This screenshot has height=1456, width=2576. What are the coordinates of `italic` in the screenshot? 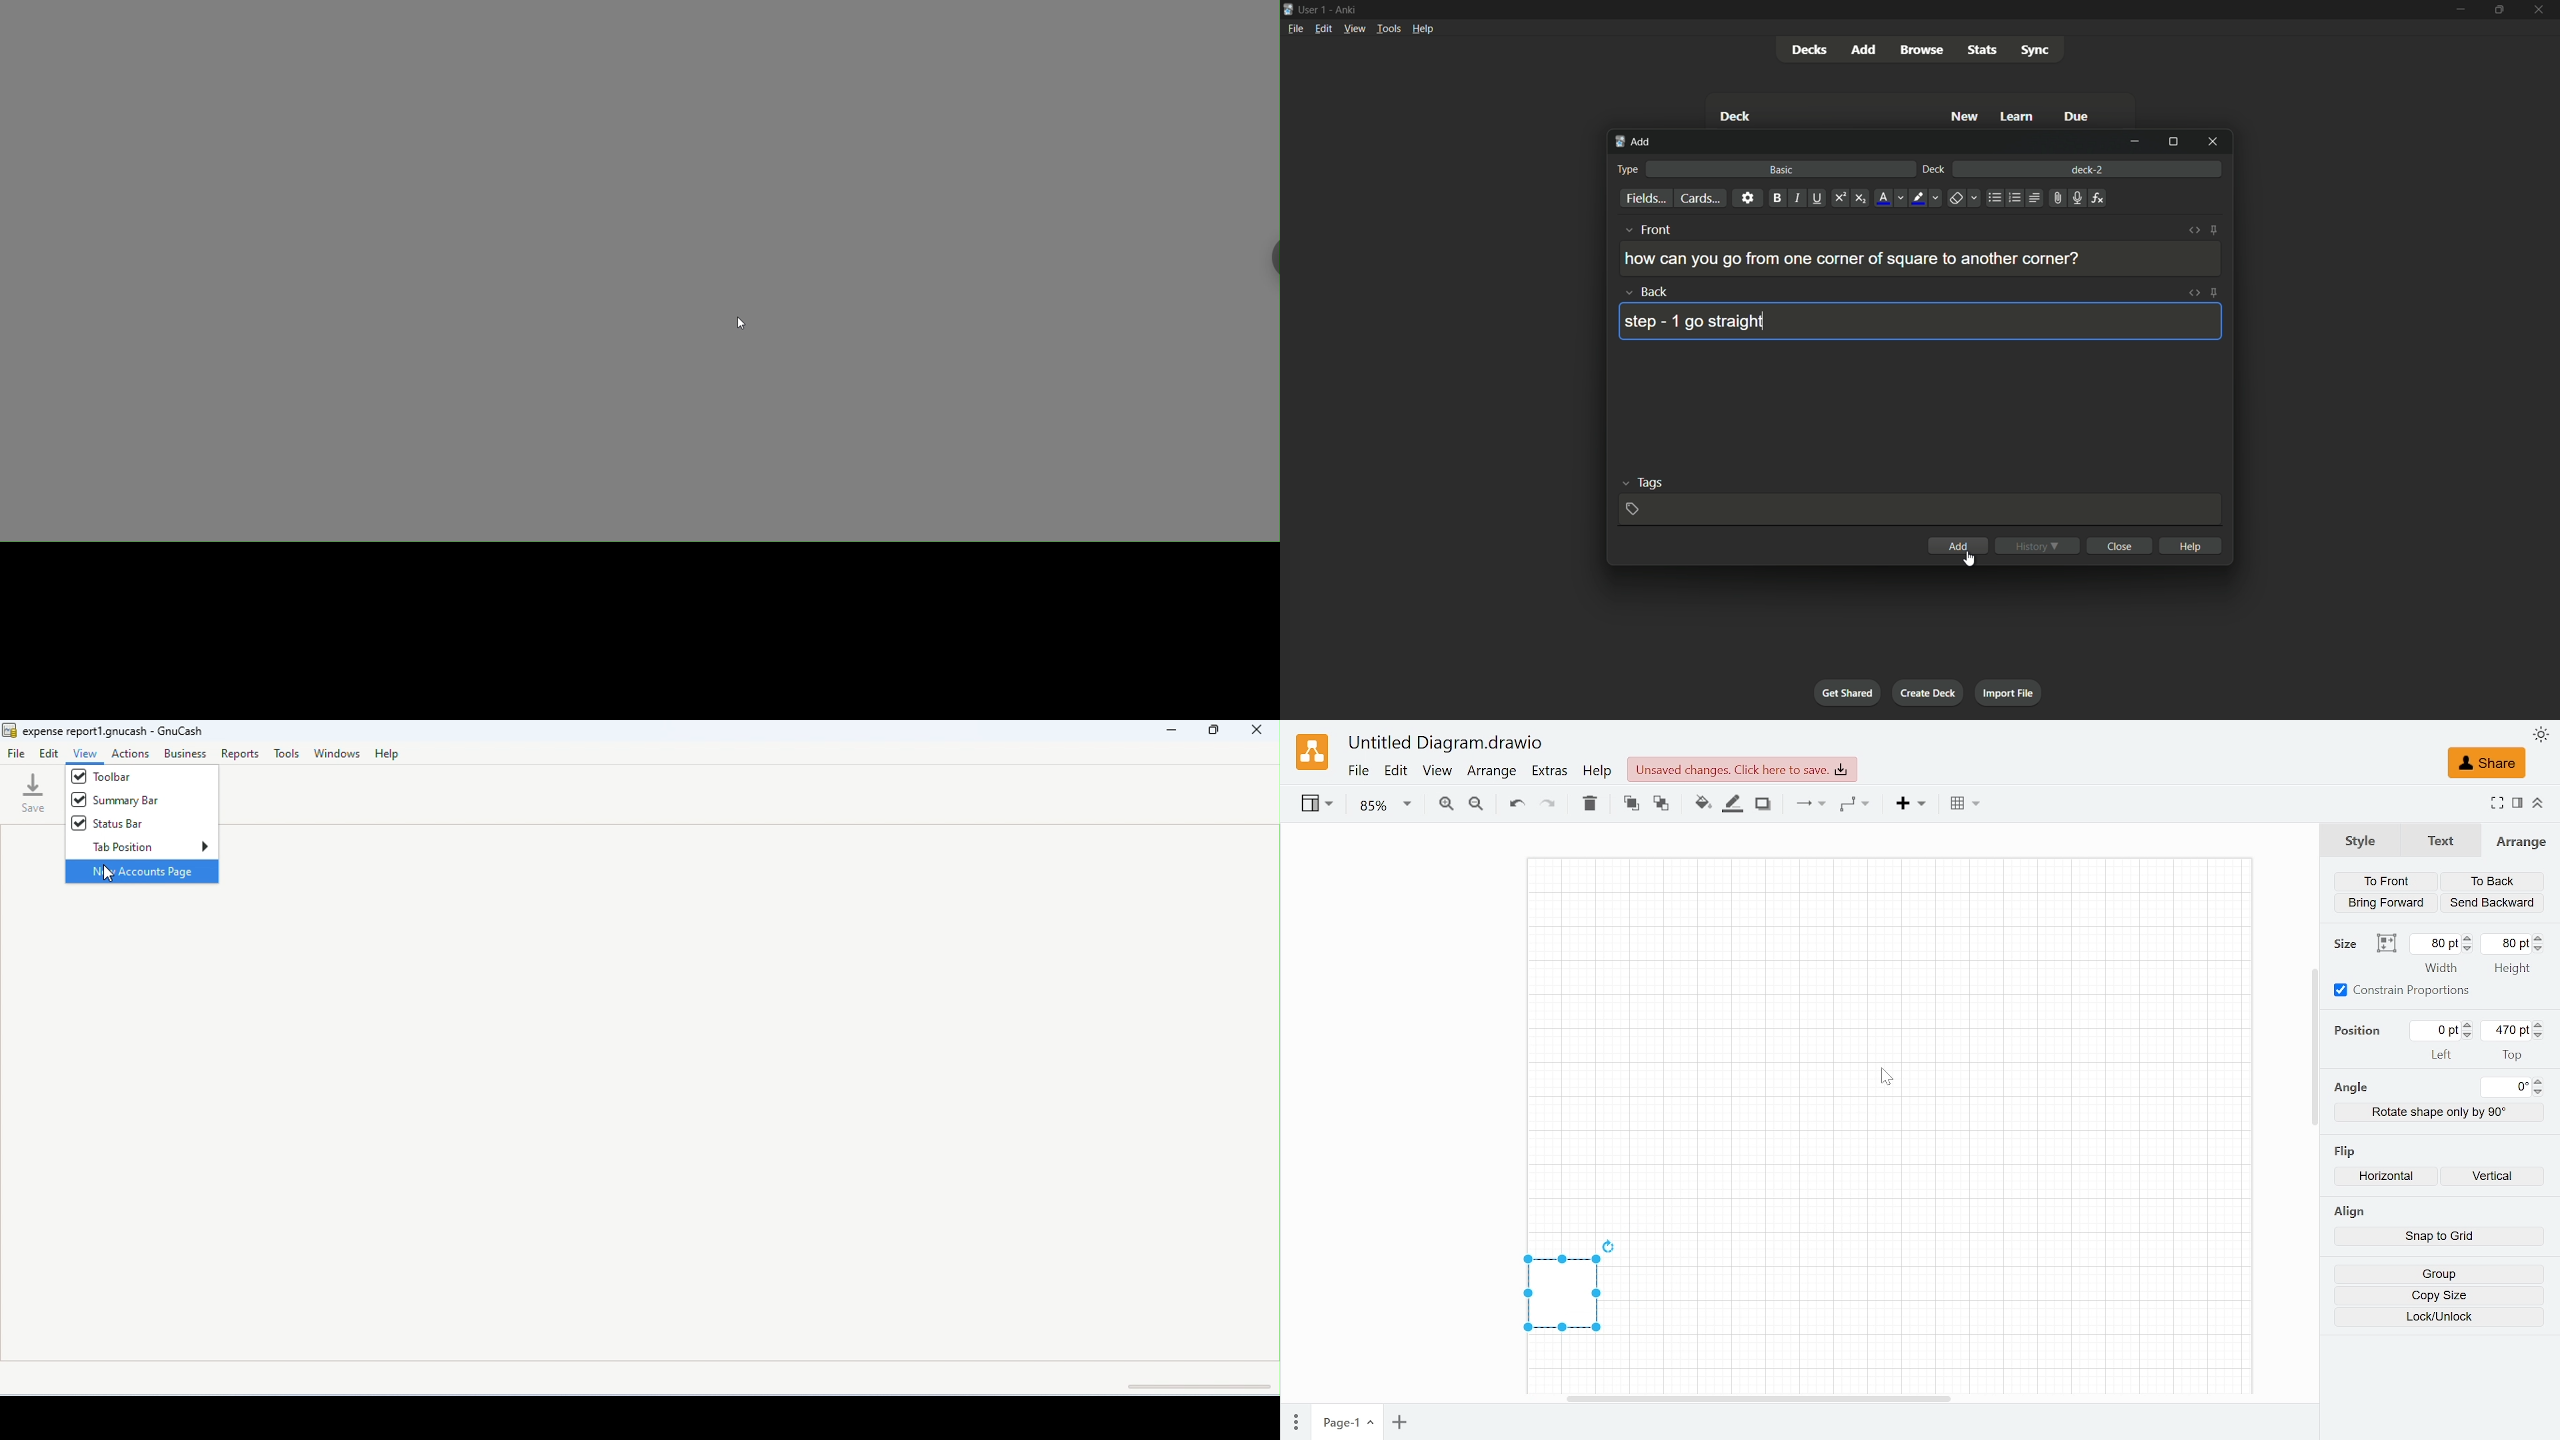 It's located at (1796, 199).